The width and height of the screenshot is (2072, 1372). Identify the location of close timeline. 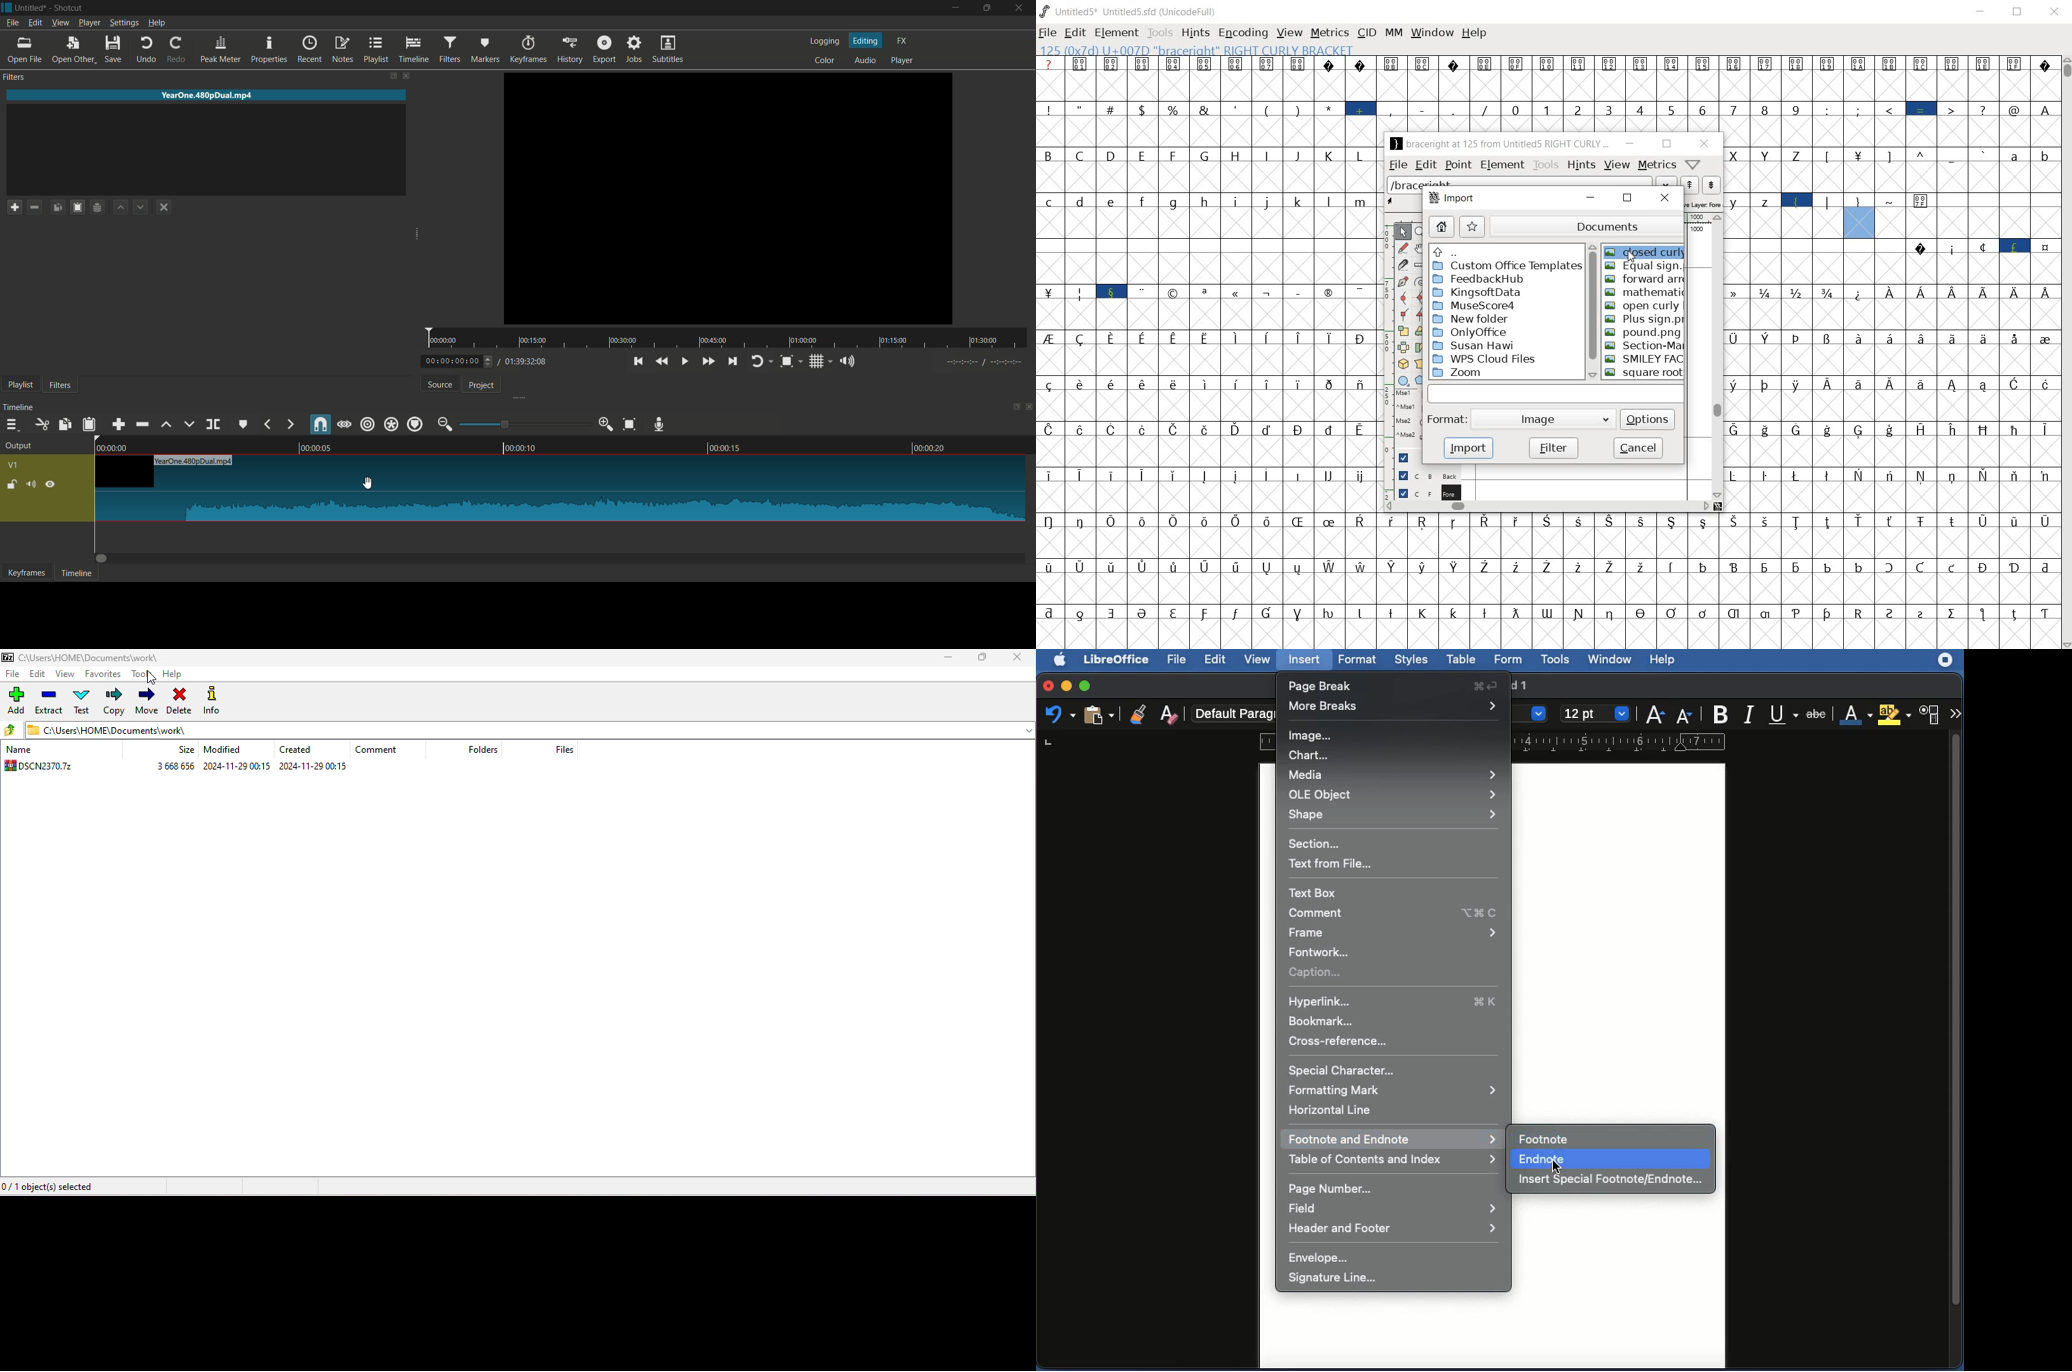
(1030, 409).